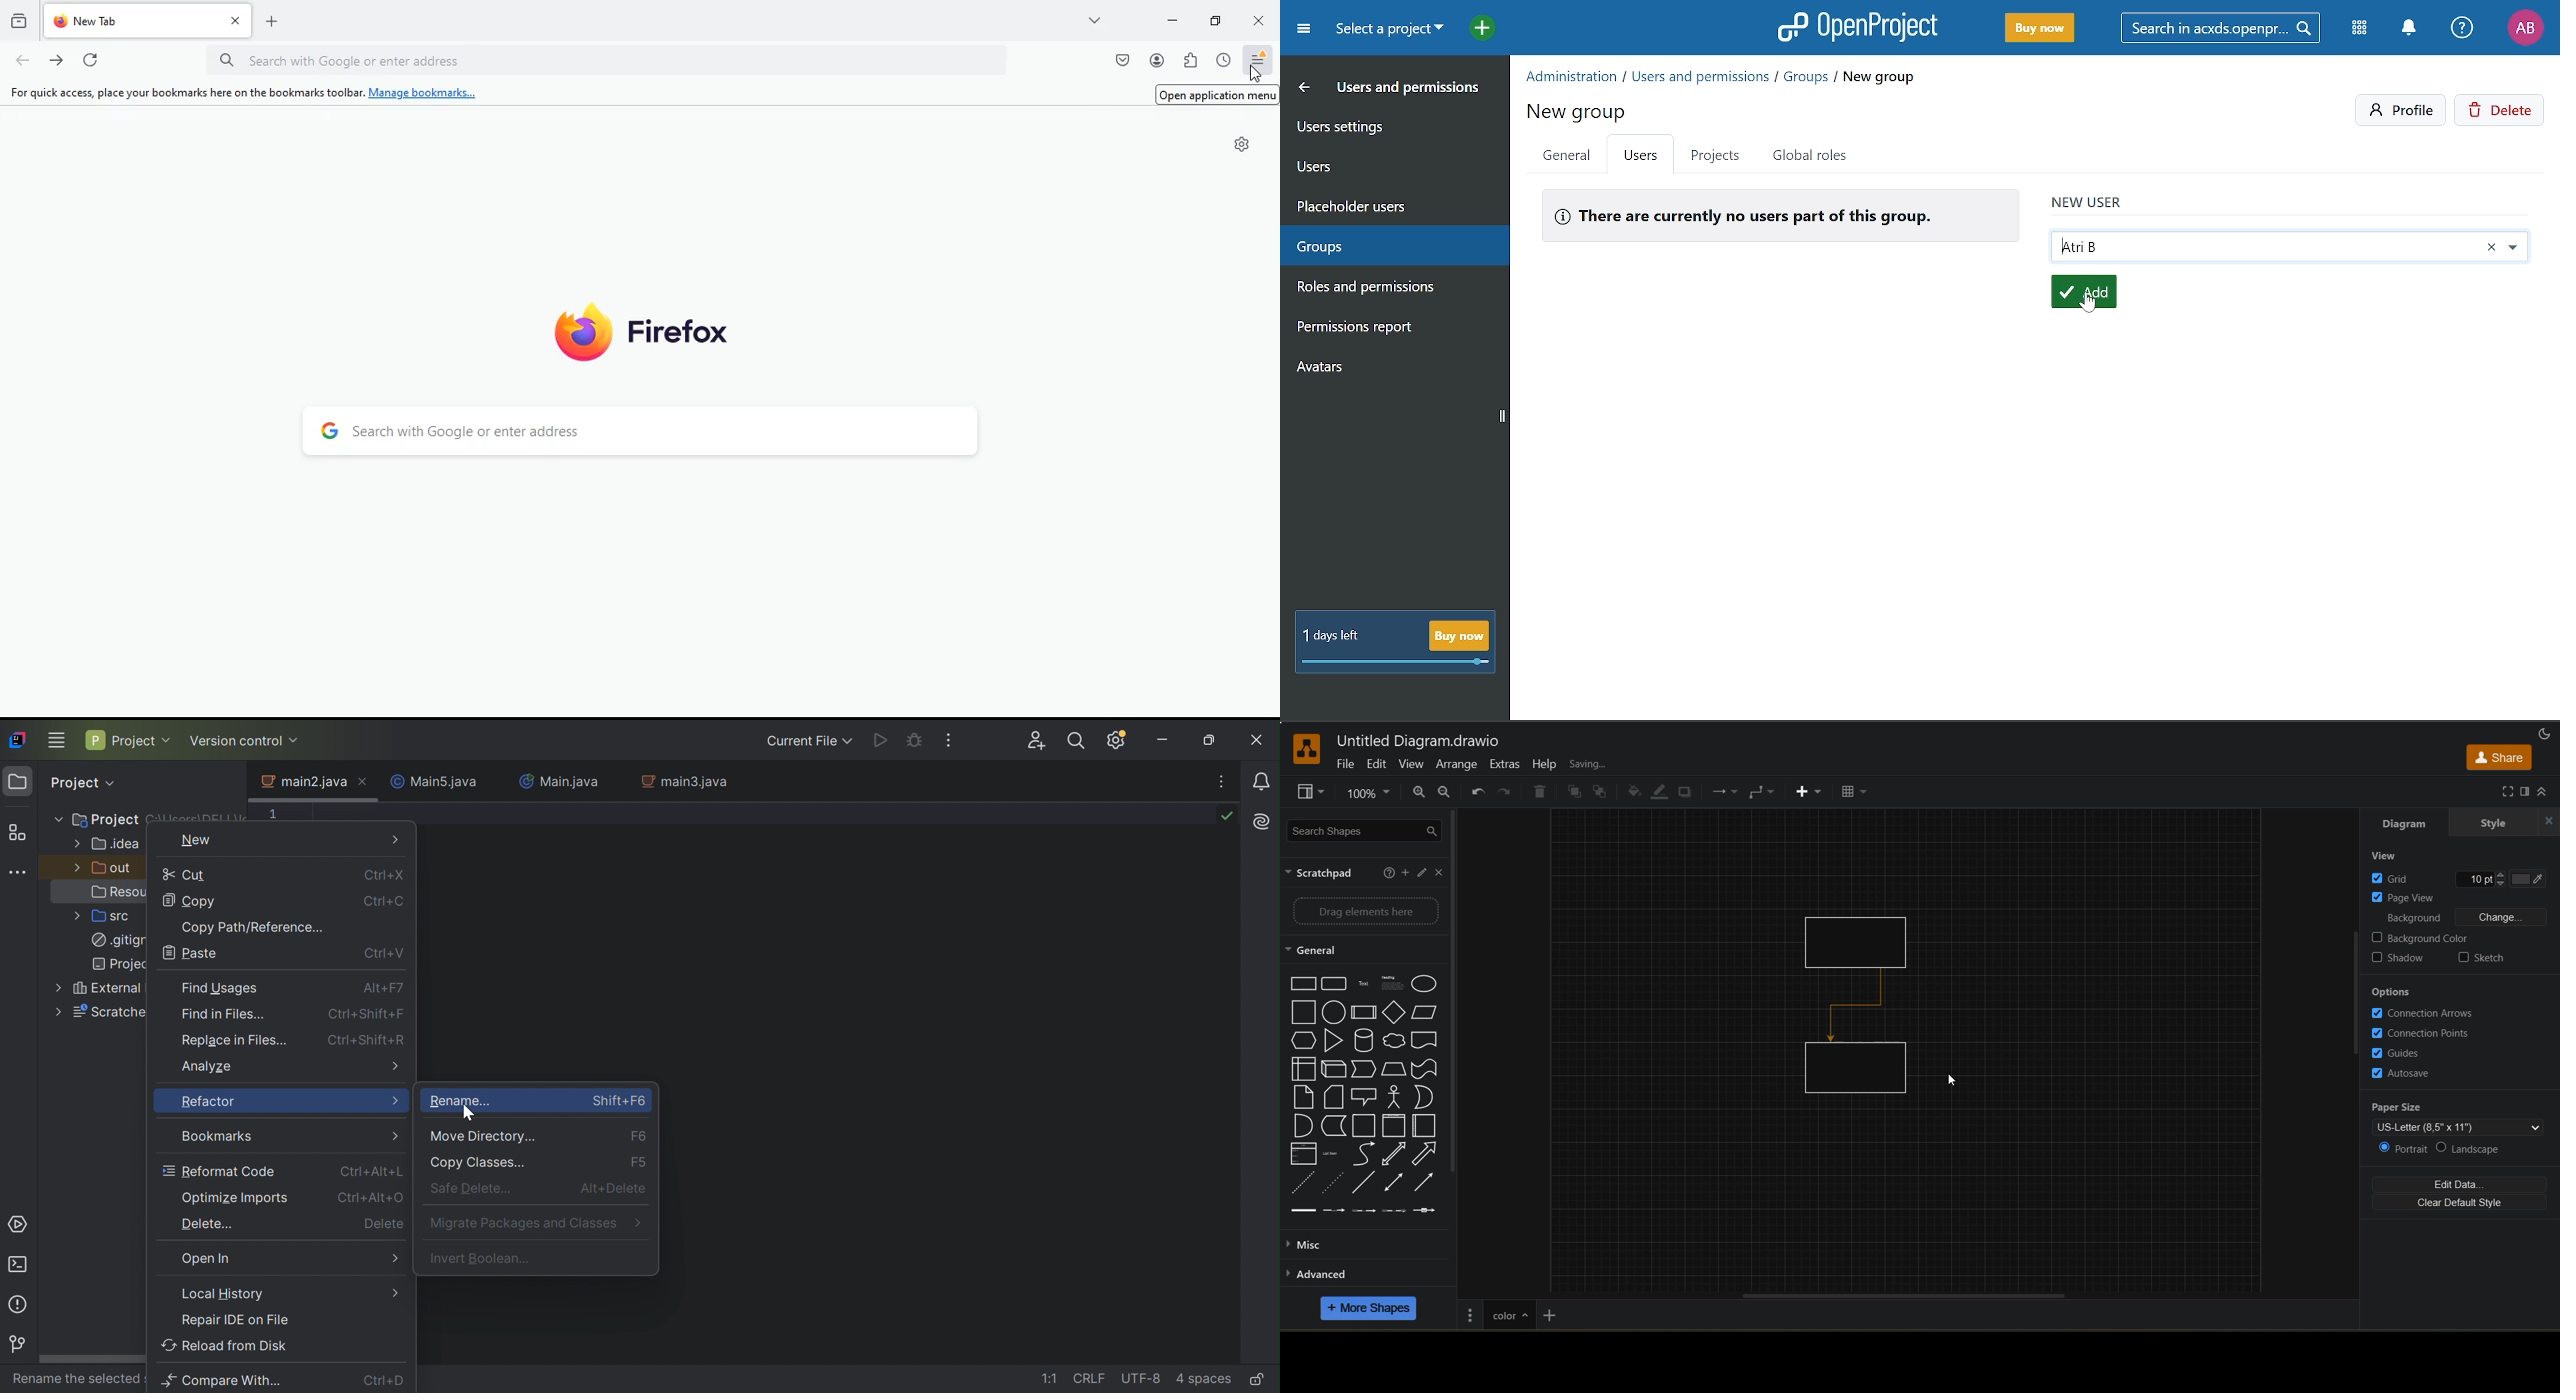 The width and height of the screenshot is (2576, 1400). Describe the element at coordinates (1419, 793) in the screenshot. I see `zoom in` at that location.